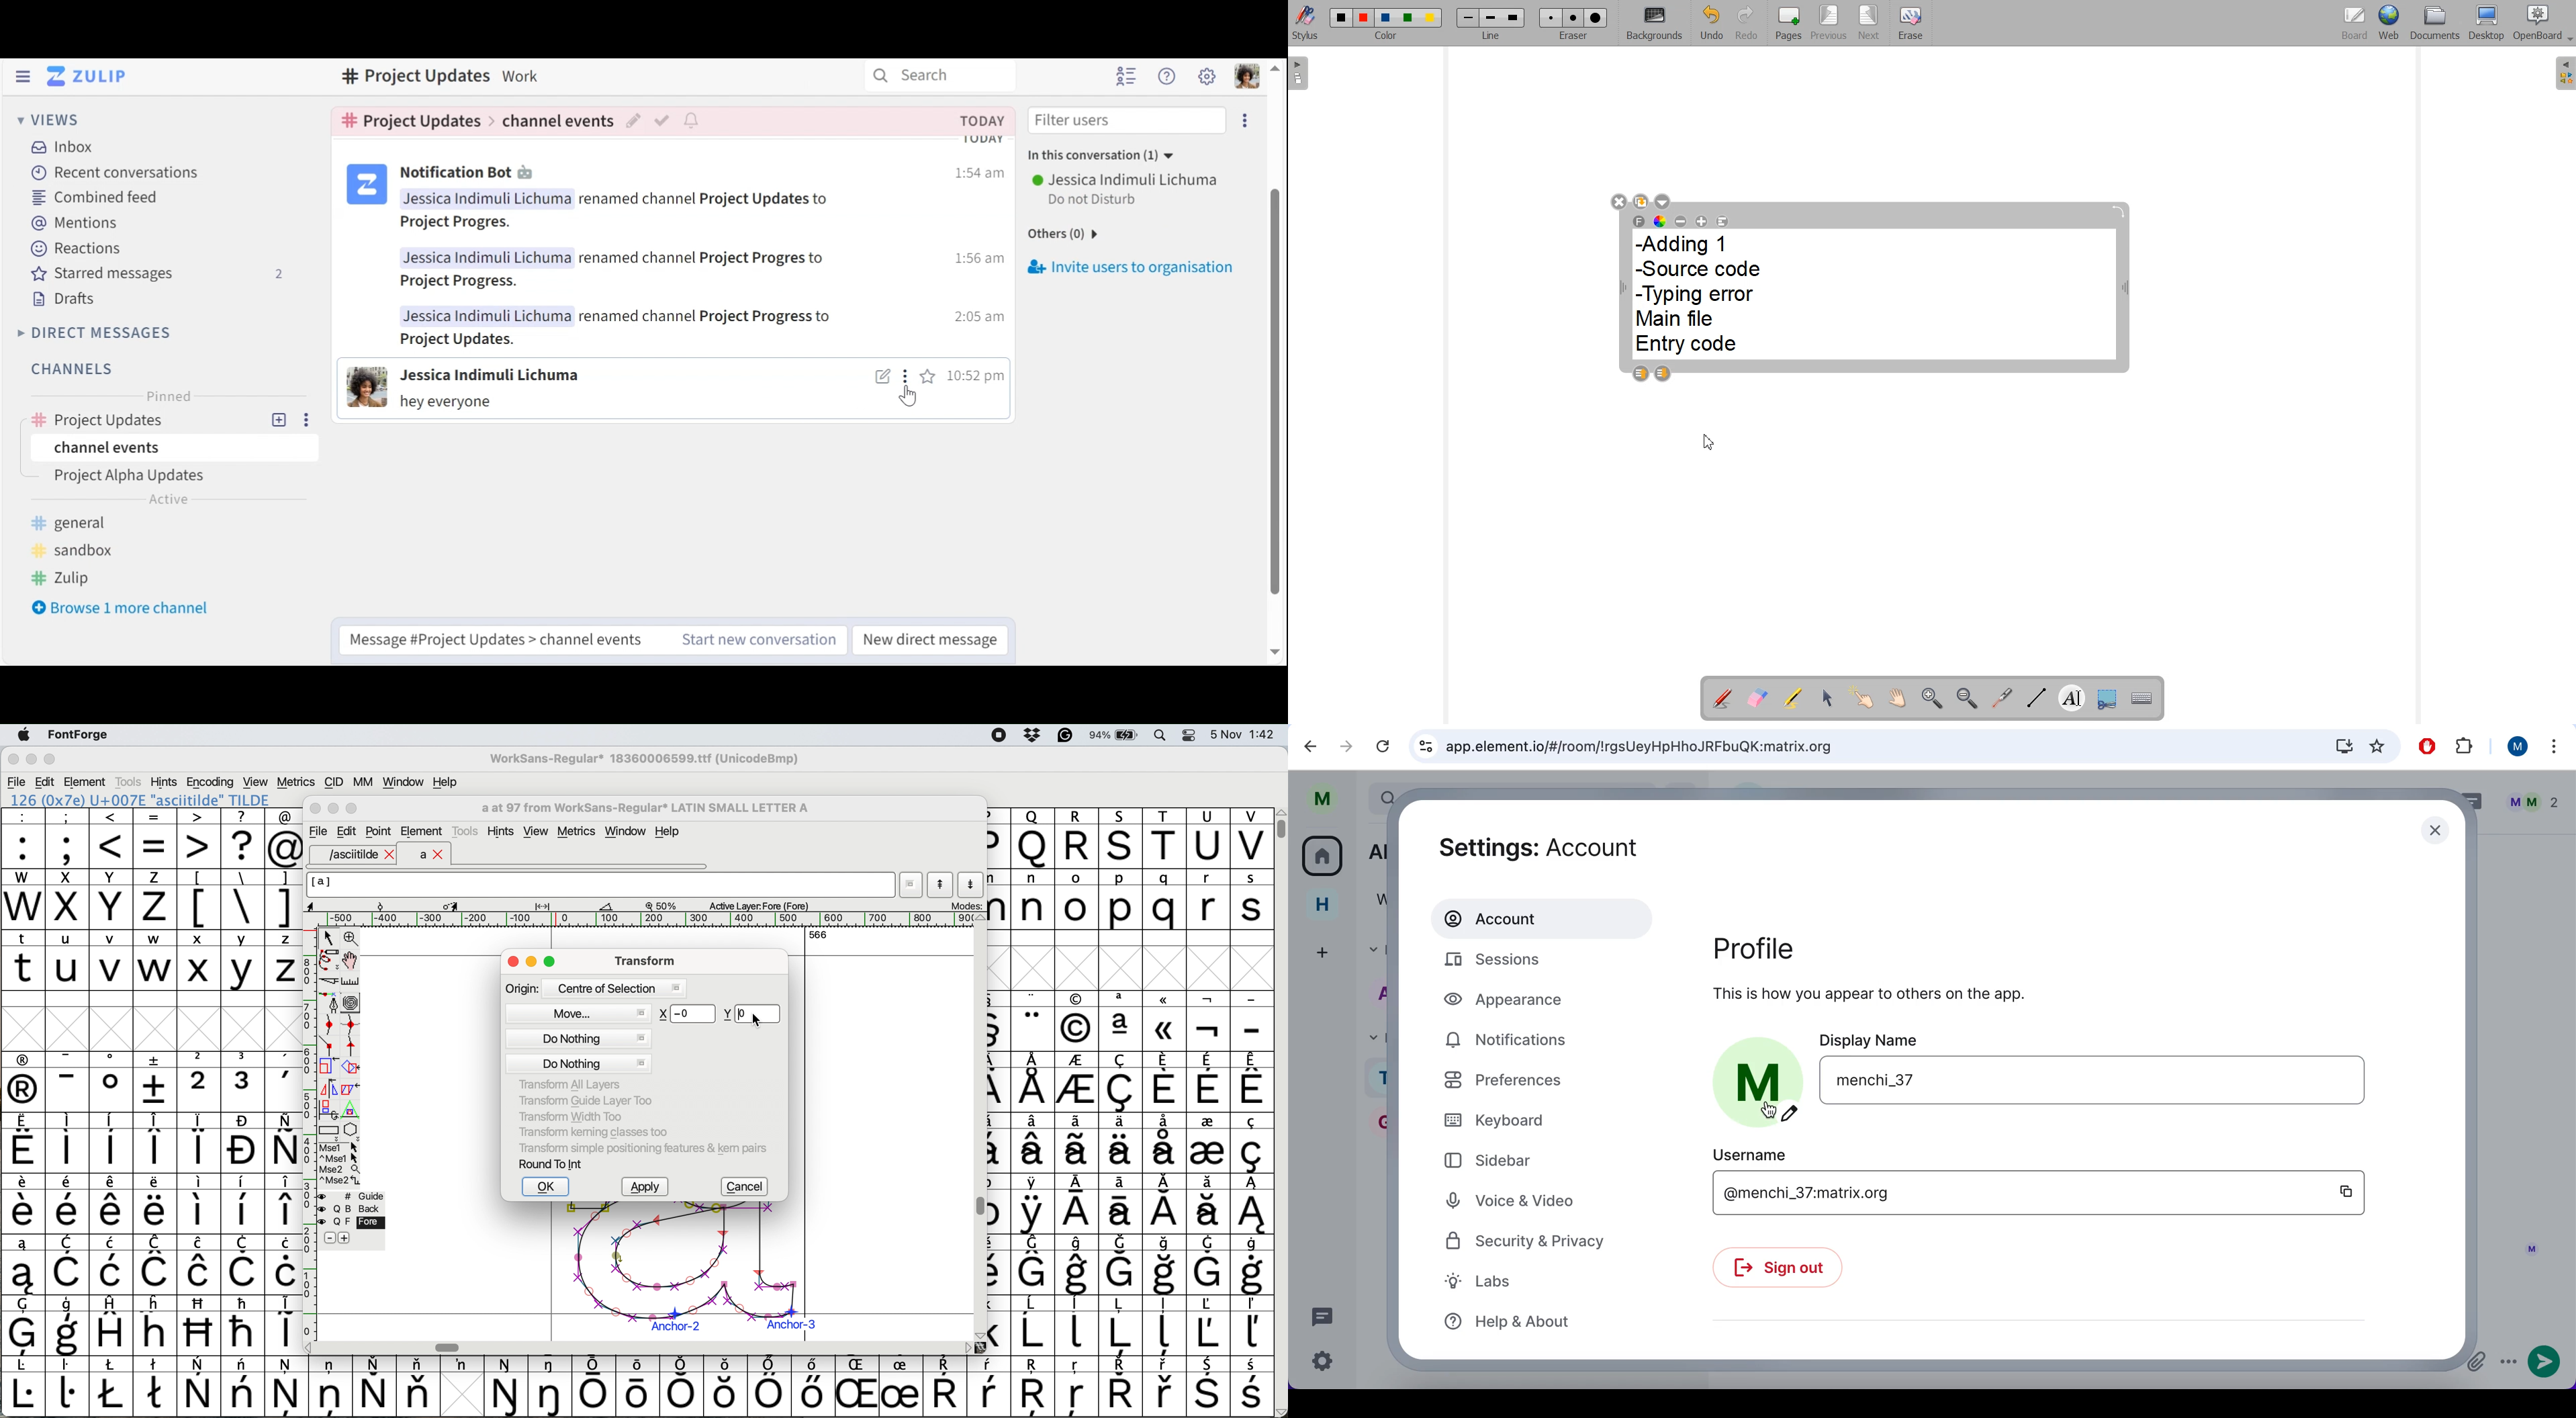  What do you see at coordinates (859, 1387) in the screenshot?
I see `` at bounding box center [859, 1387].